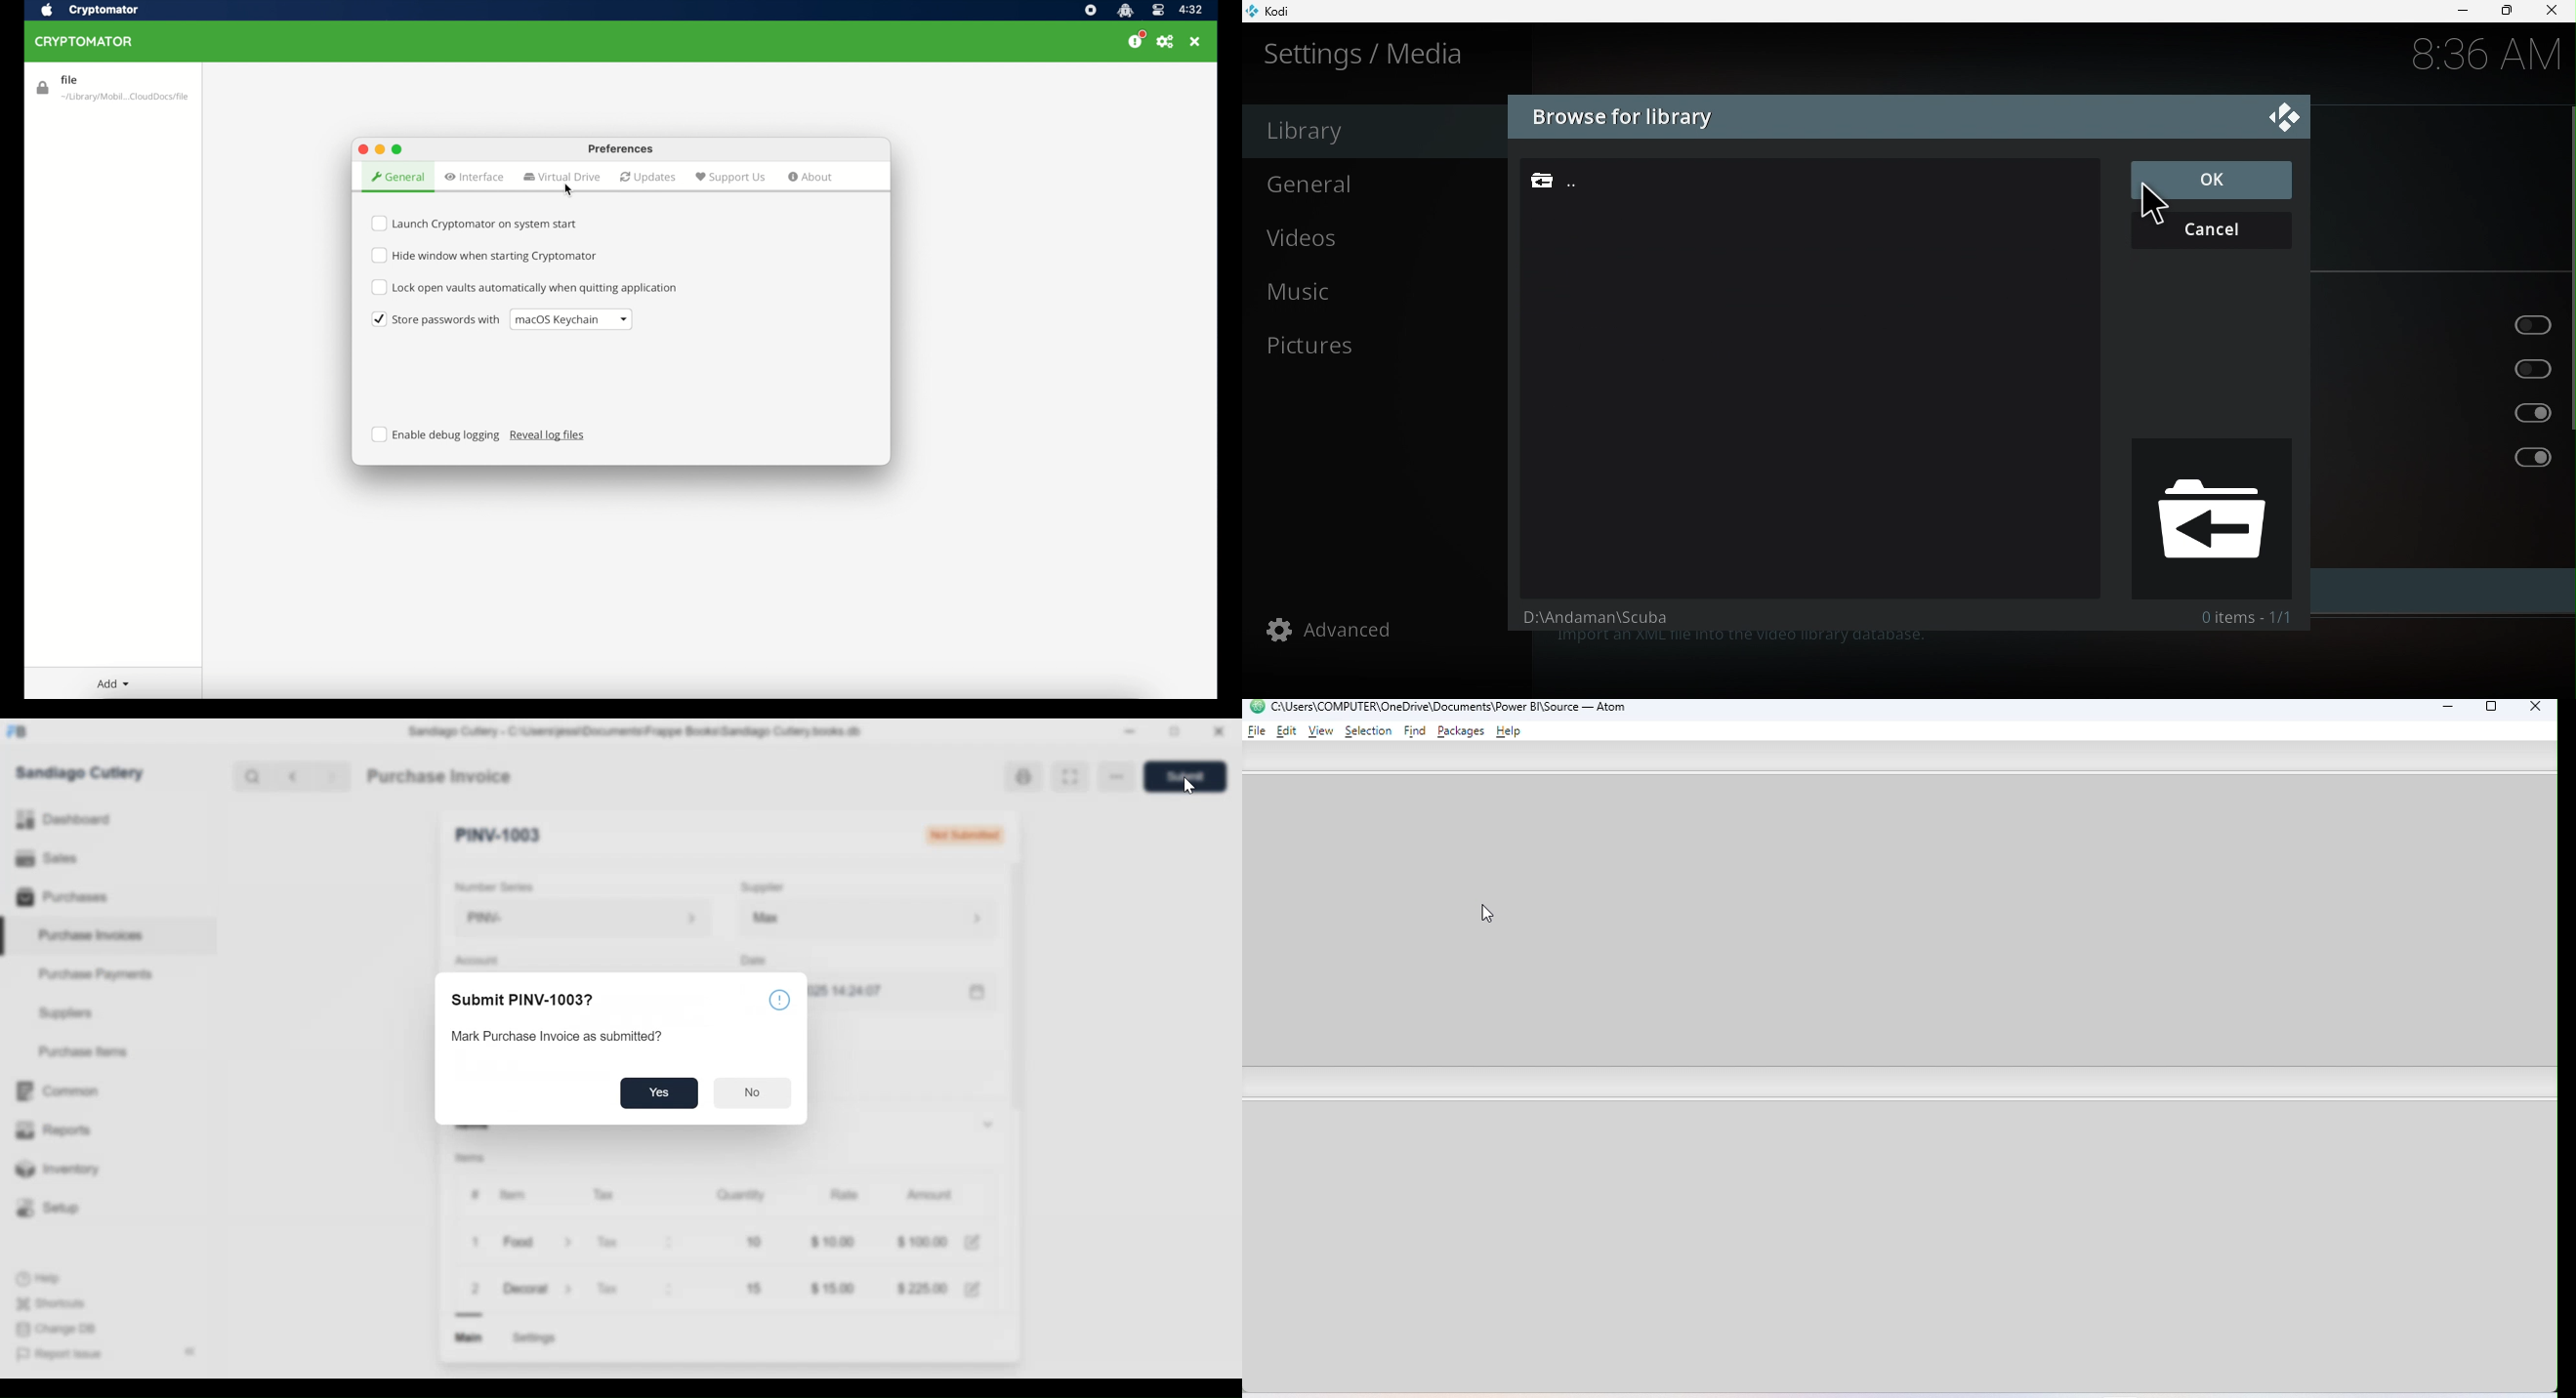 This screenshot has height=1400, width=2576. Describe the element at coordinates (2245, 617) in the screenshot. I see `Items` at that location.